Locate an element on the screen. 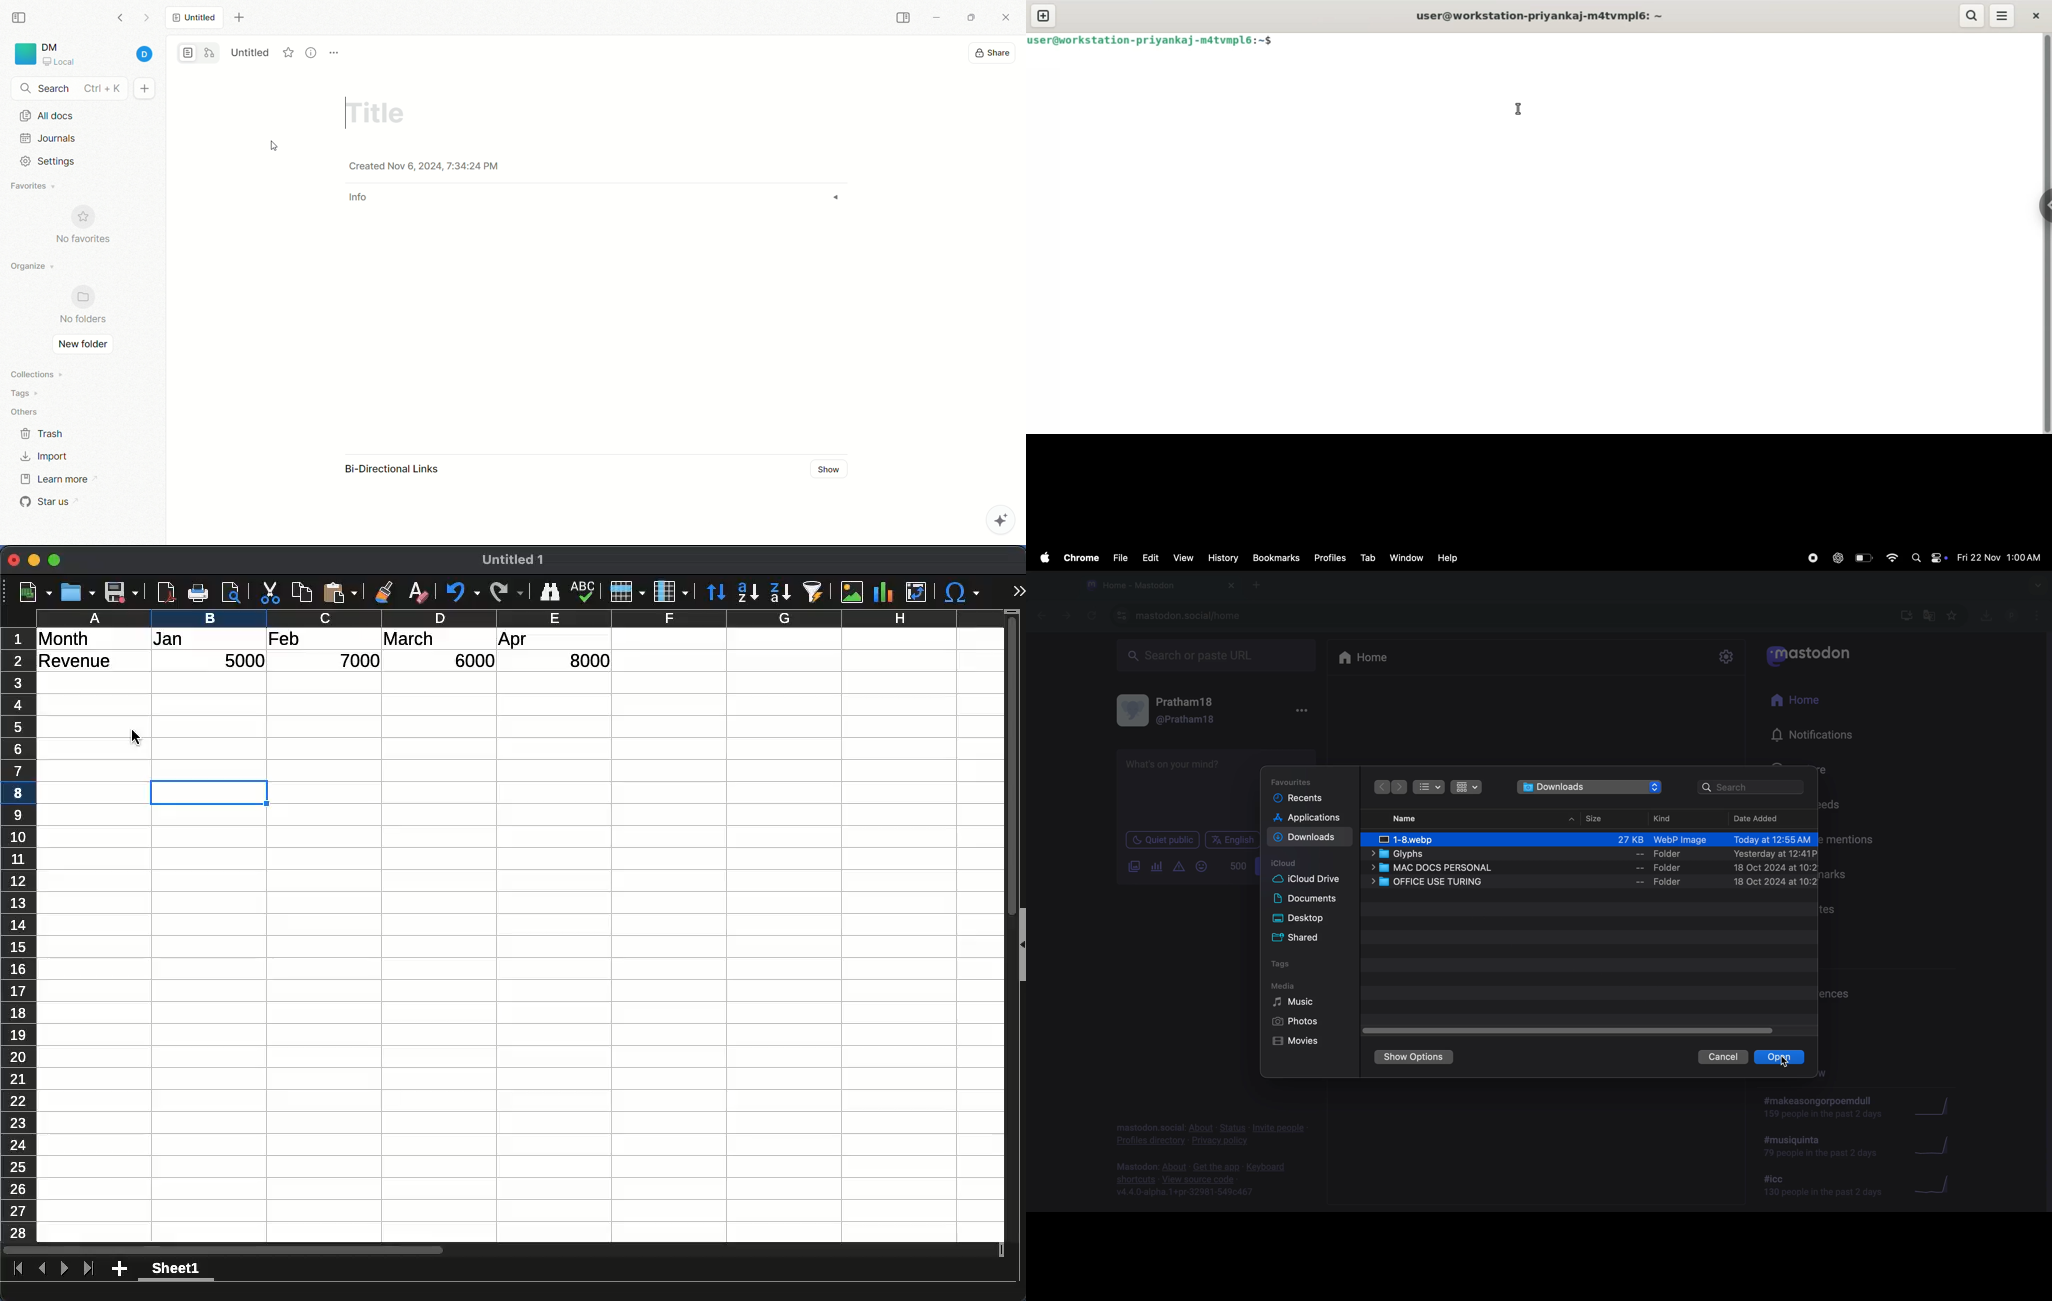 The height and width of the screenshot is (1316, 2072). 6000 is located at coordinates (471, 660).